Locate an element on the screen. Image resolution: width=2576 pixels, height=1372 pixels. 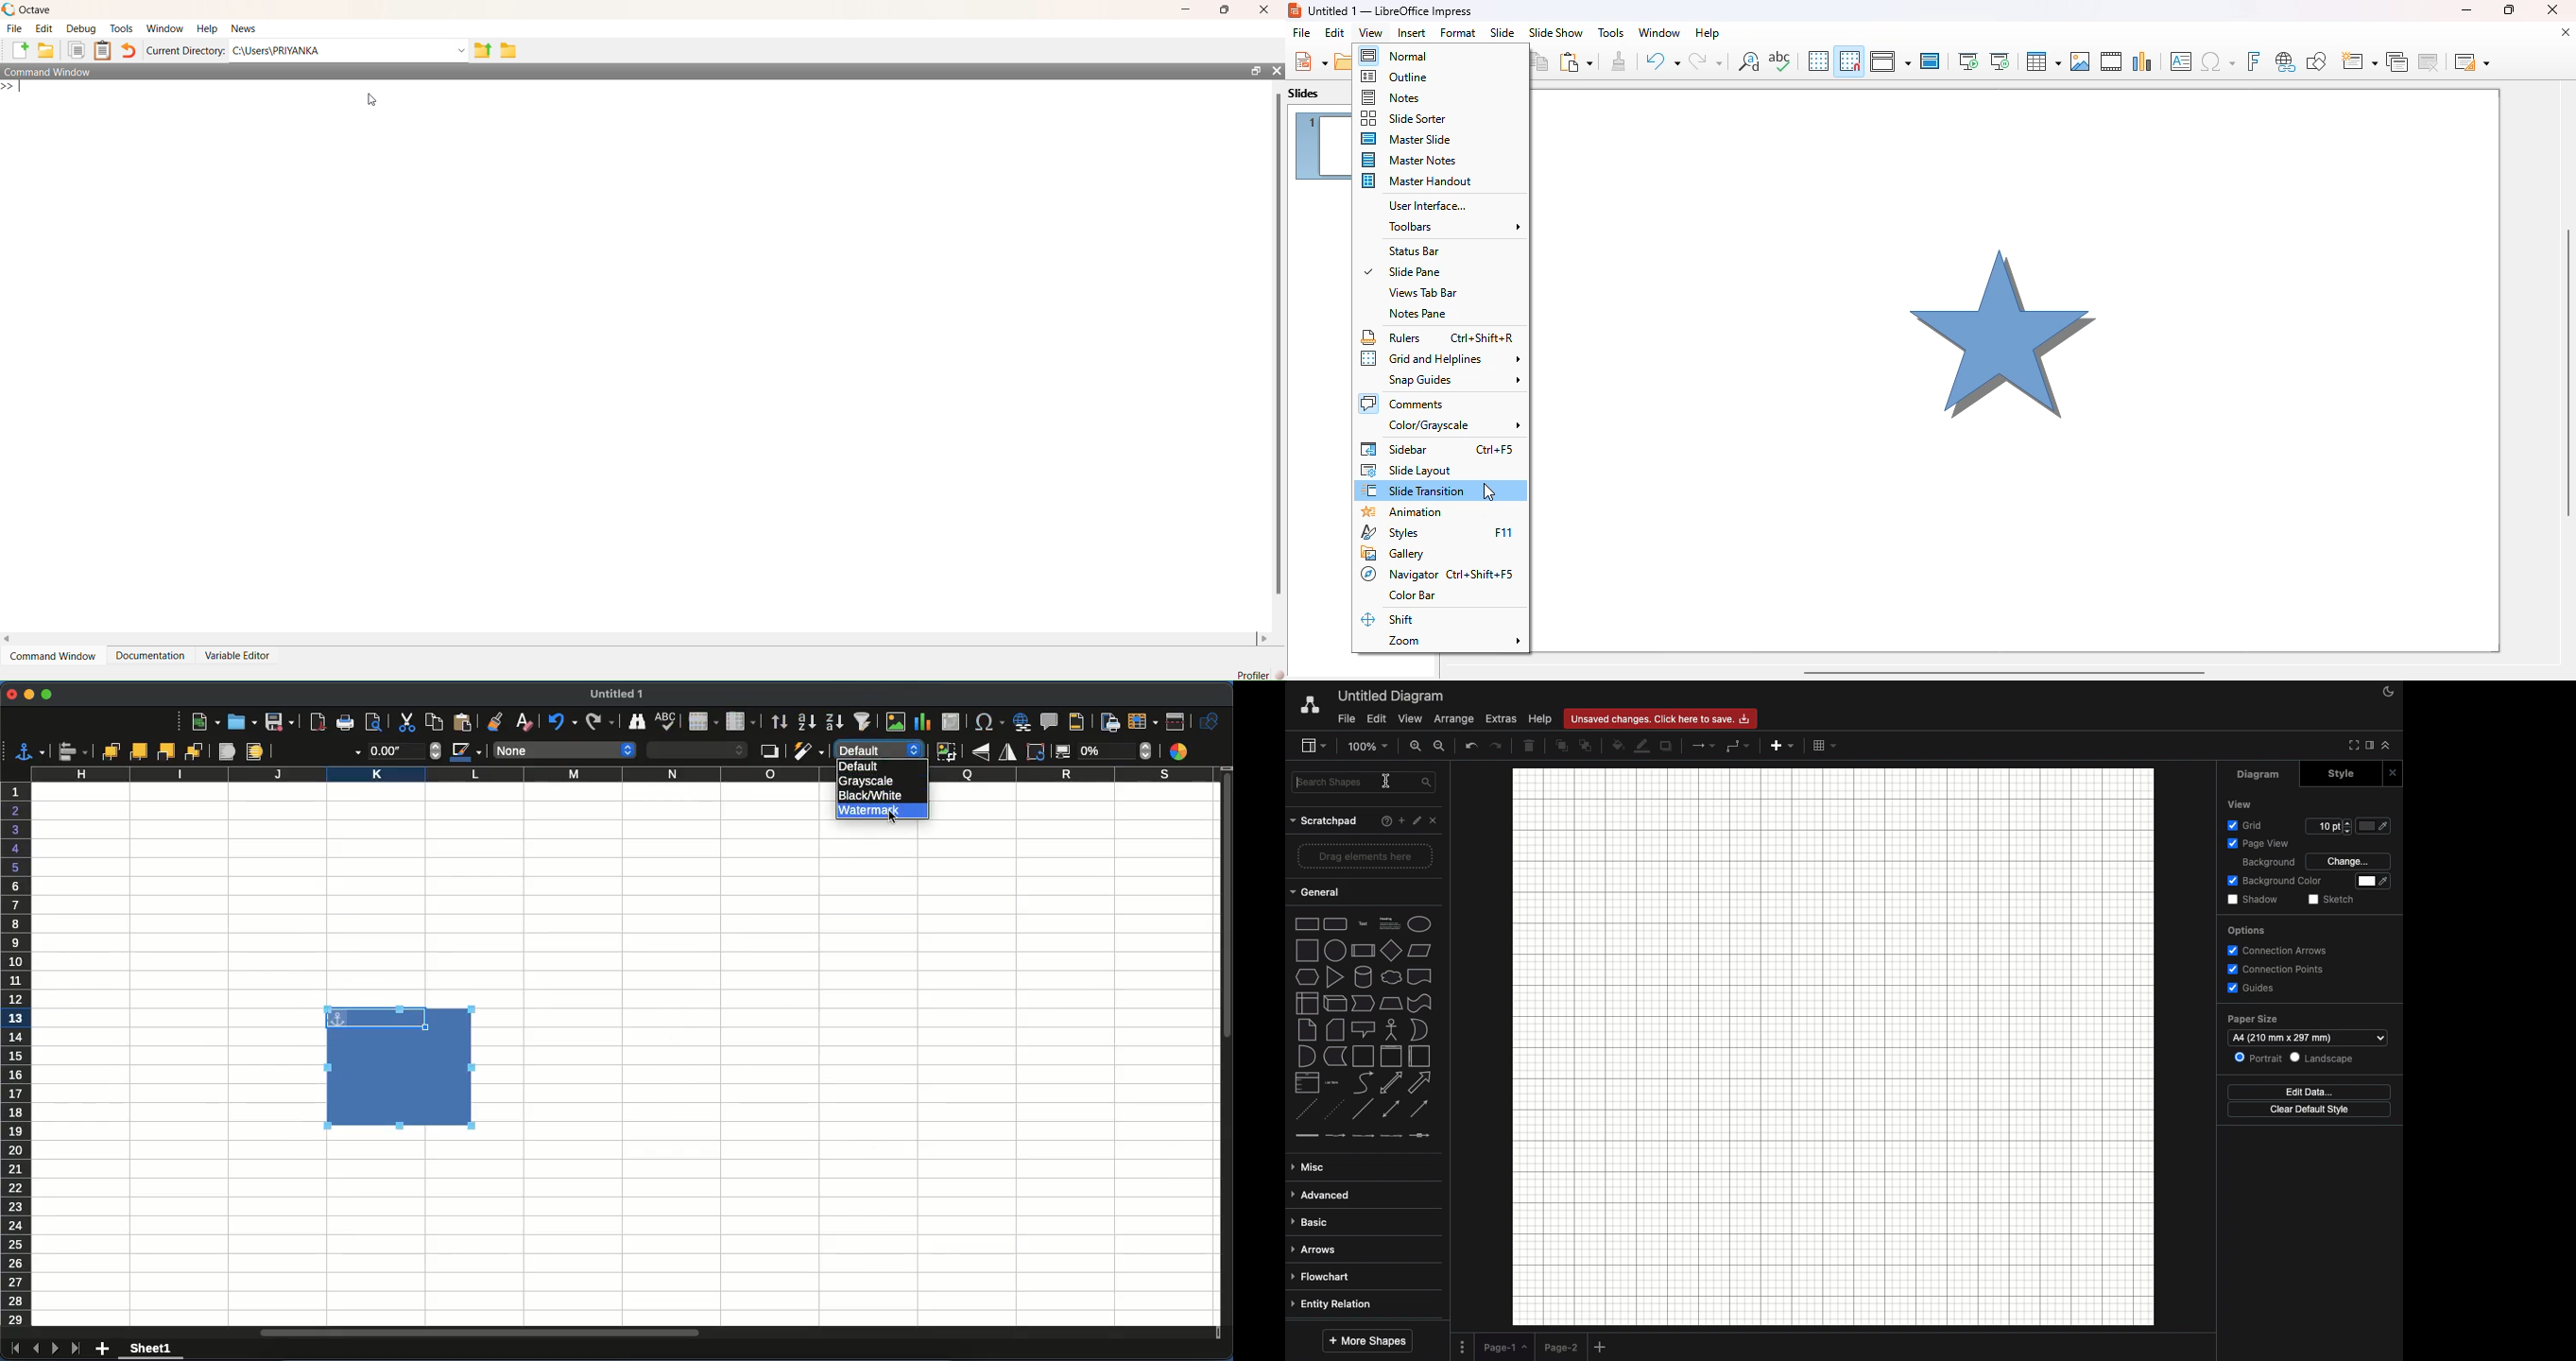
comments is located at coordinates (1403, 404).